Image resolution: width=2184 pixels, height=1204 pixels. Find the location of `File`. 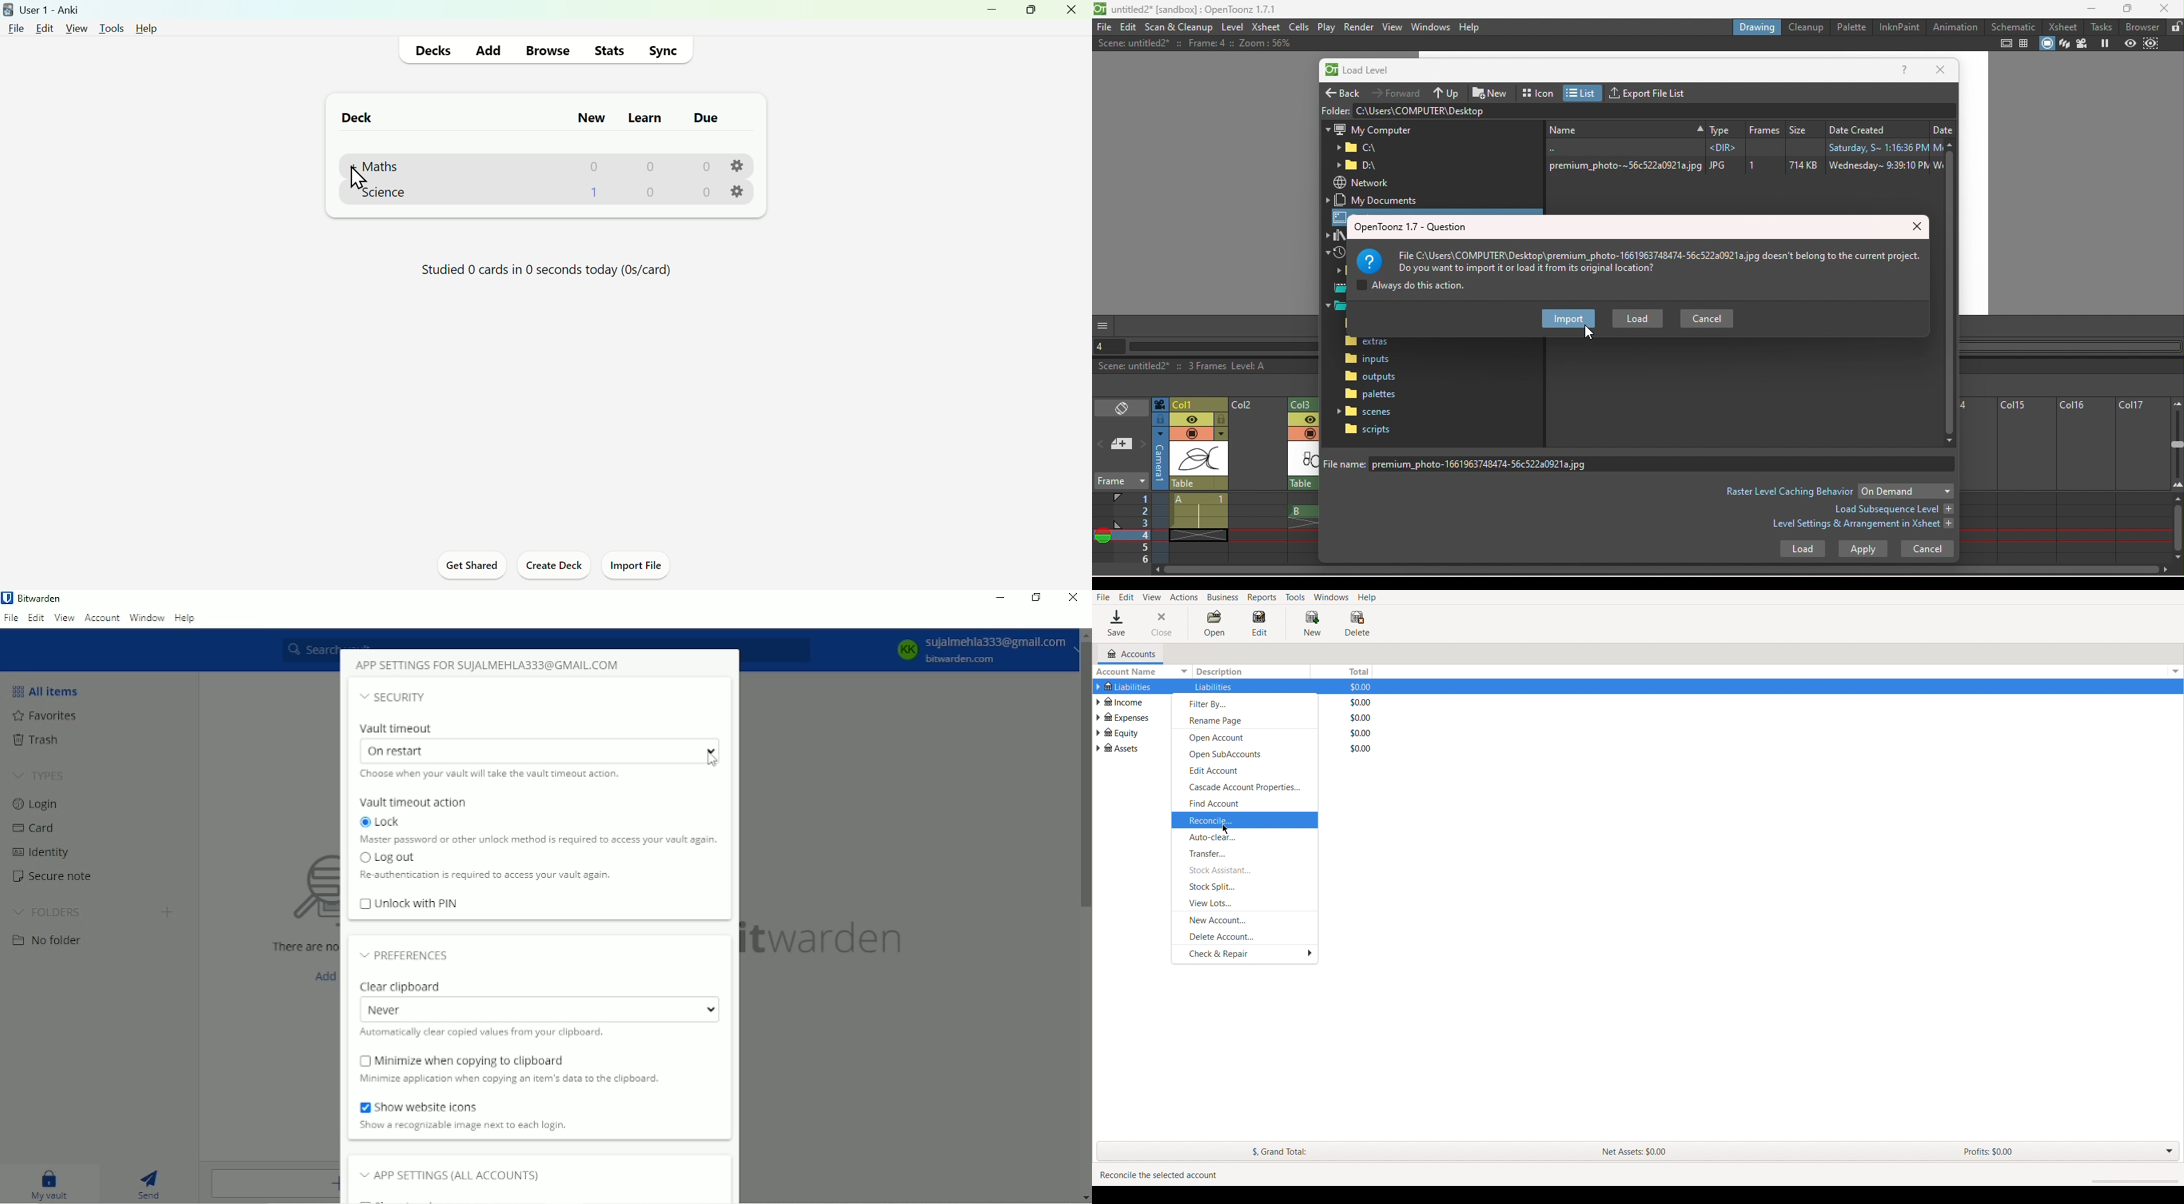

File is located at coordinates (17, 28).